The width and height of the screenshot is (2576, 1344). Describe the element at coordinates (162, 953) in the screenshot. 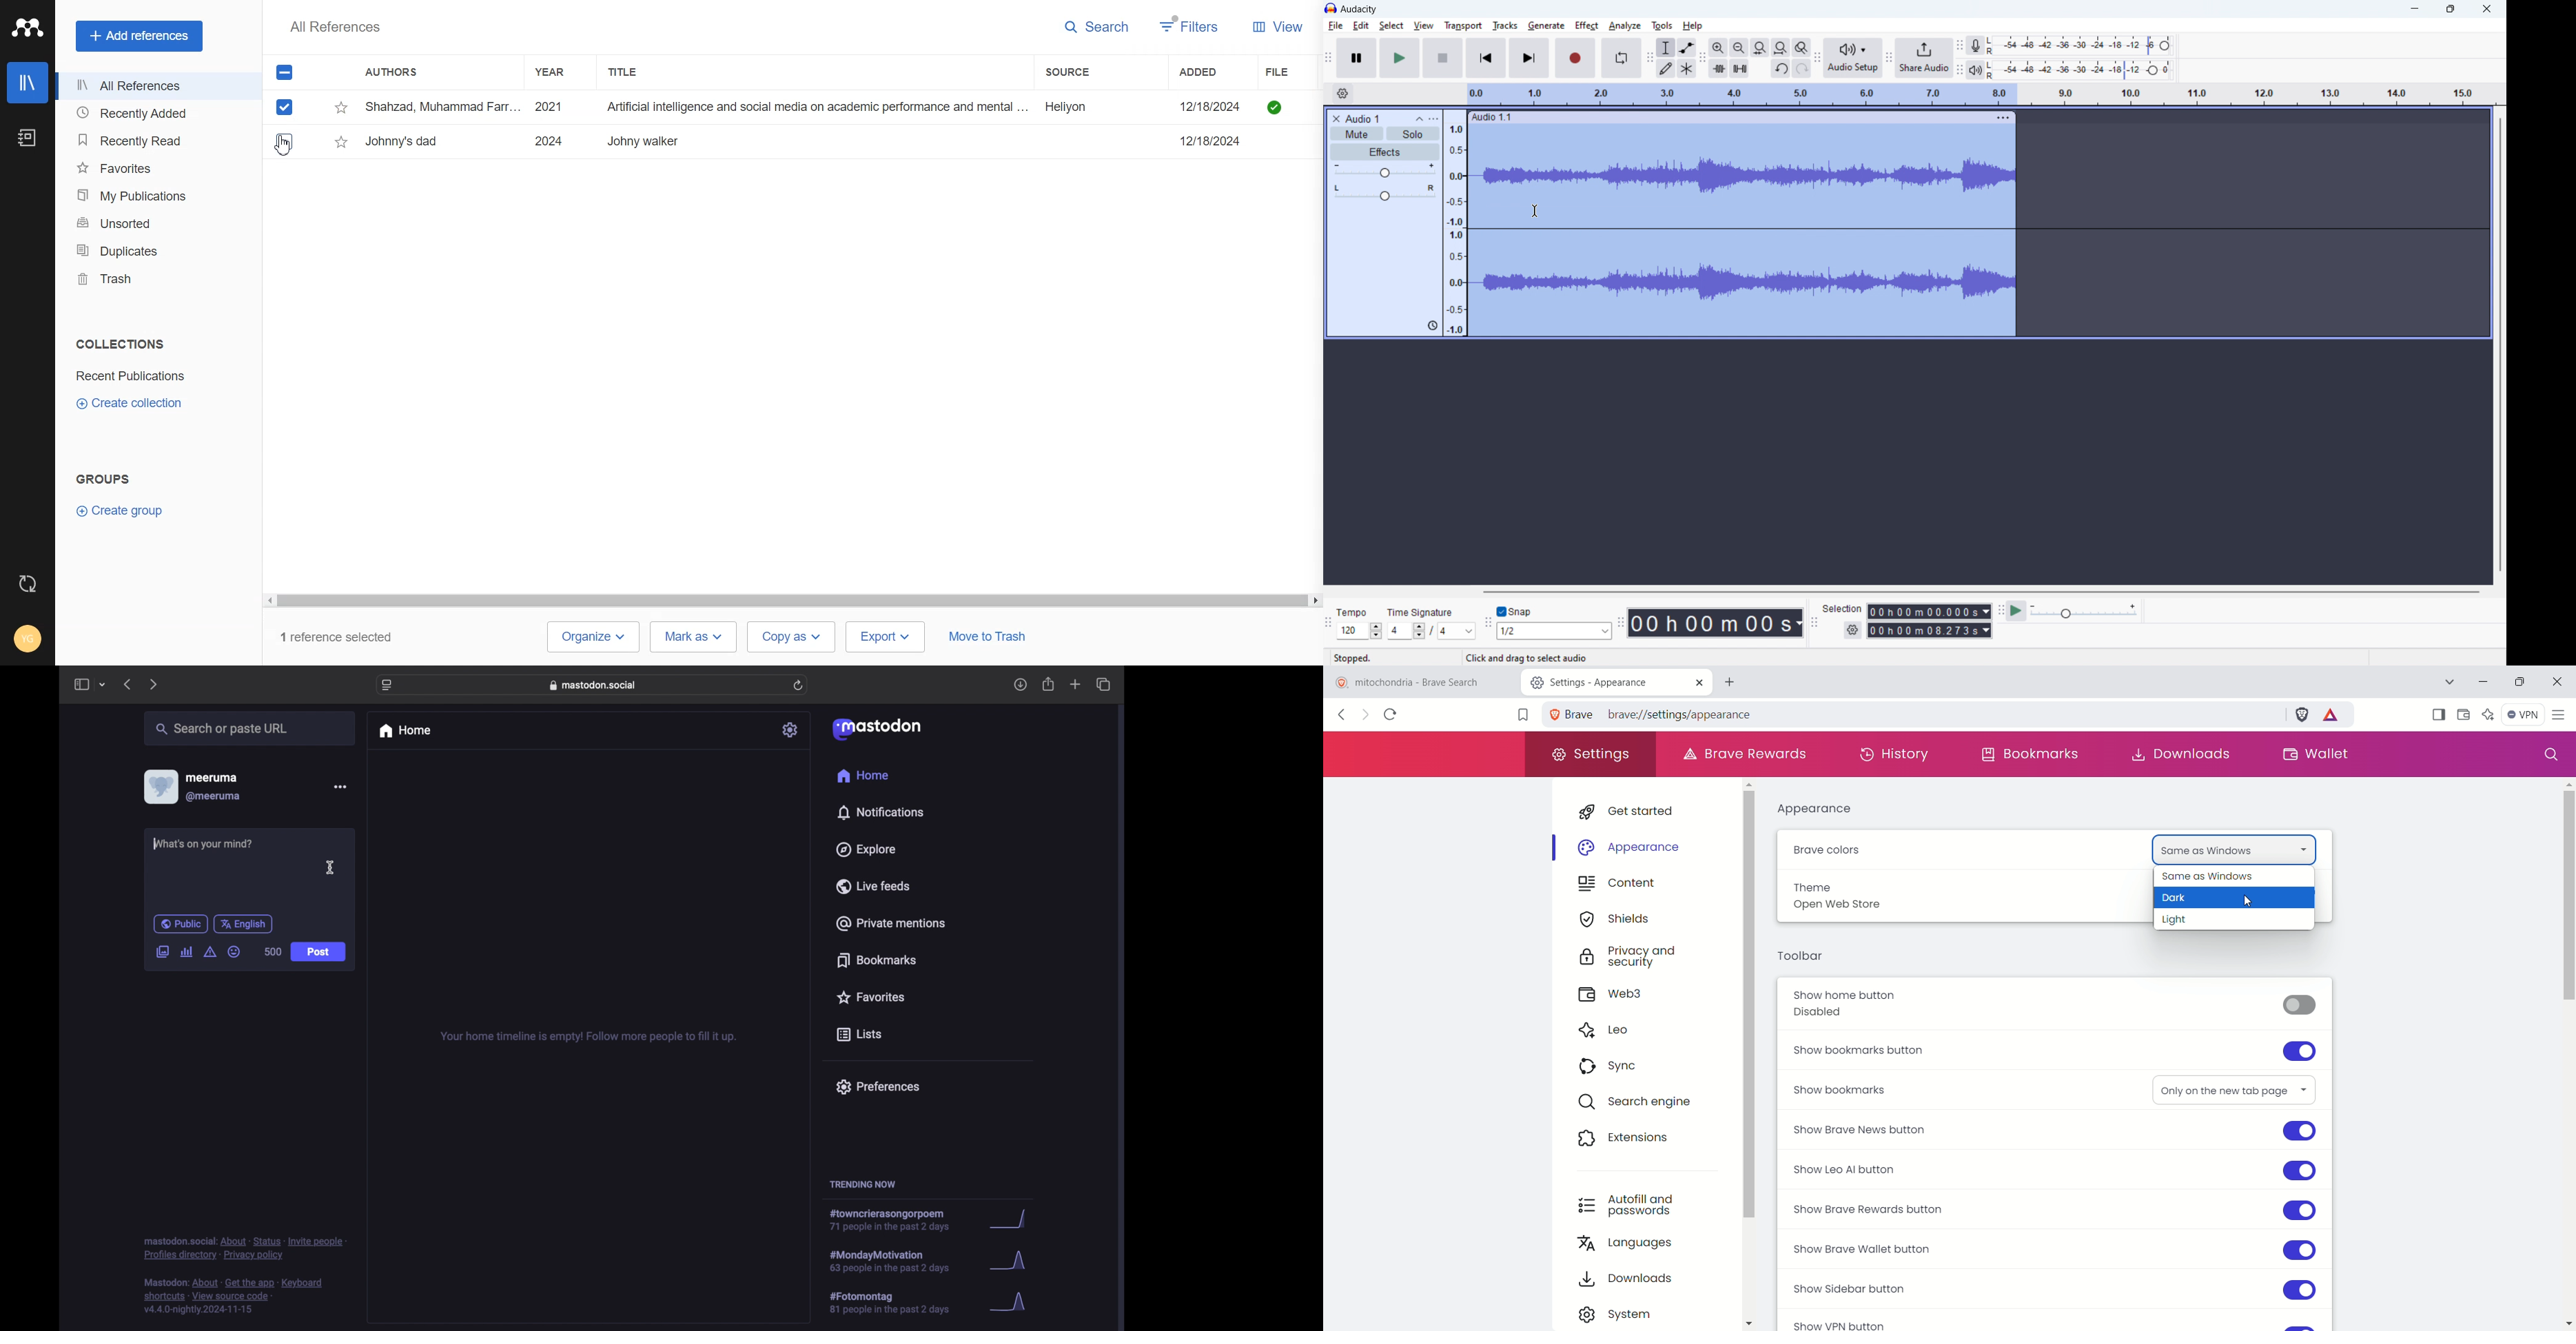

I see `add image` at that location.